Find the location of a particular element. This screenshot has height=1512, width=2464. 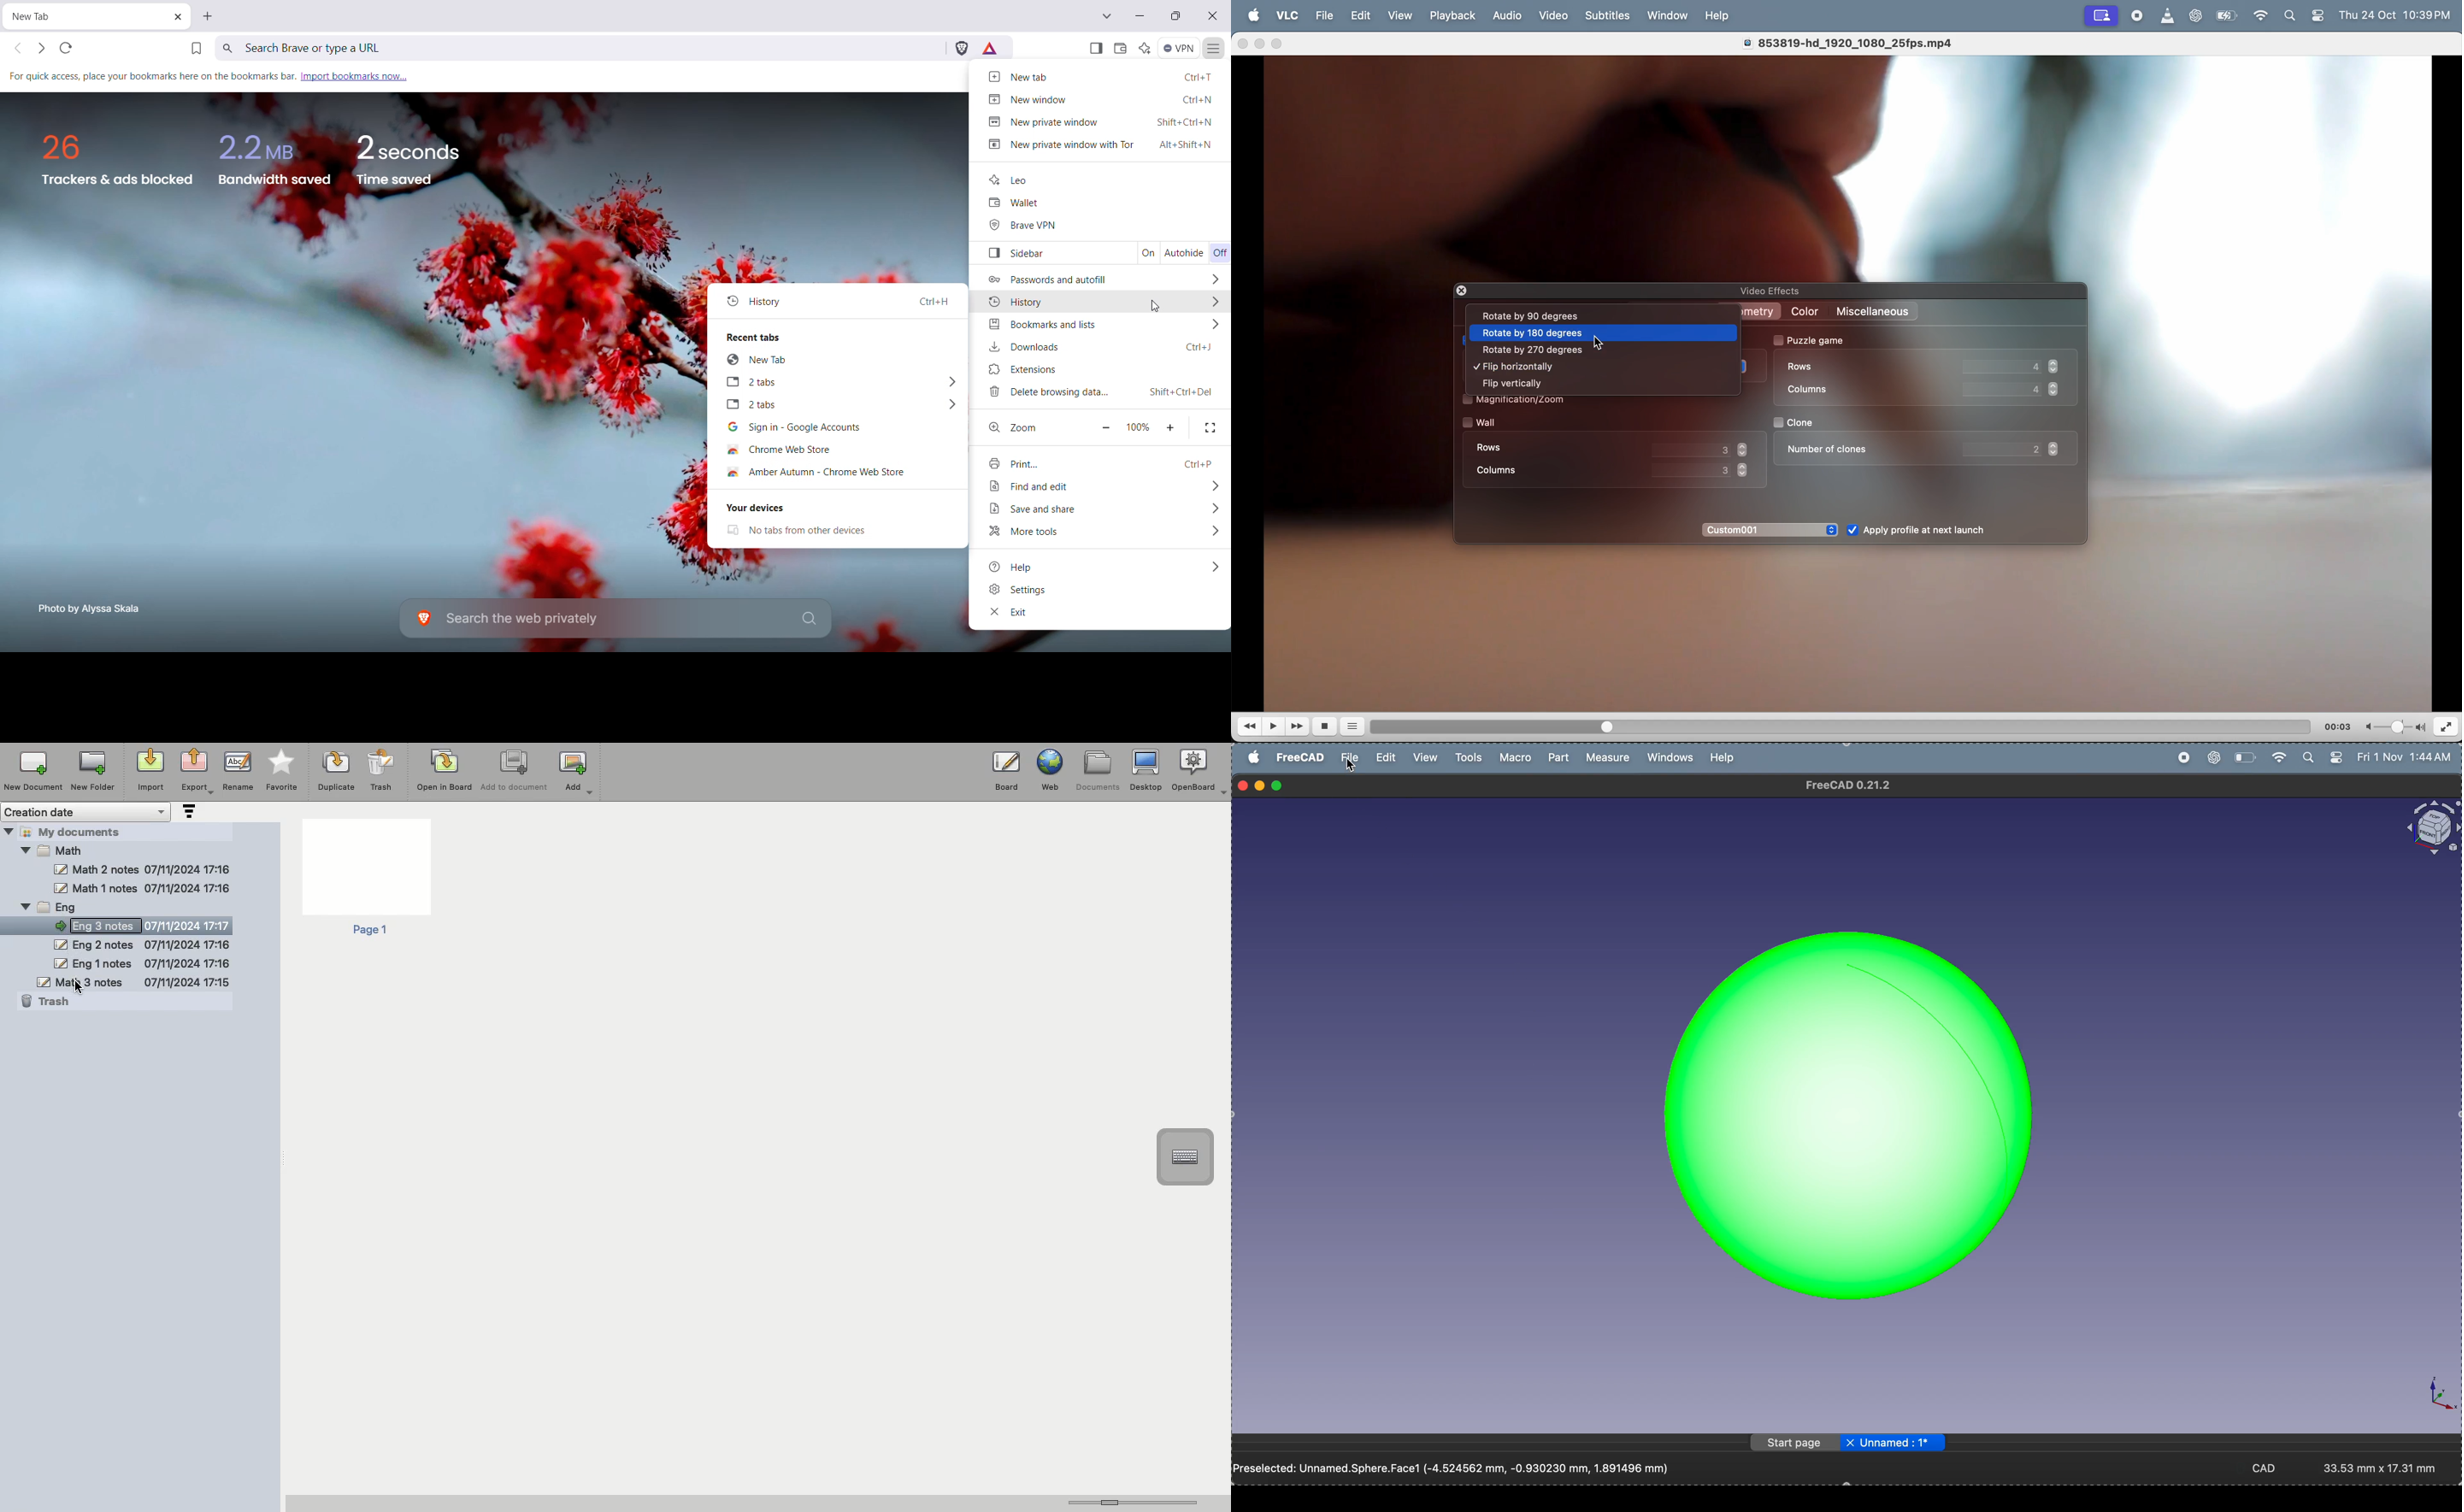

stop is located at coordinates (1327, 727).